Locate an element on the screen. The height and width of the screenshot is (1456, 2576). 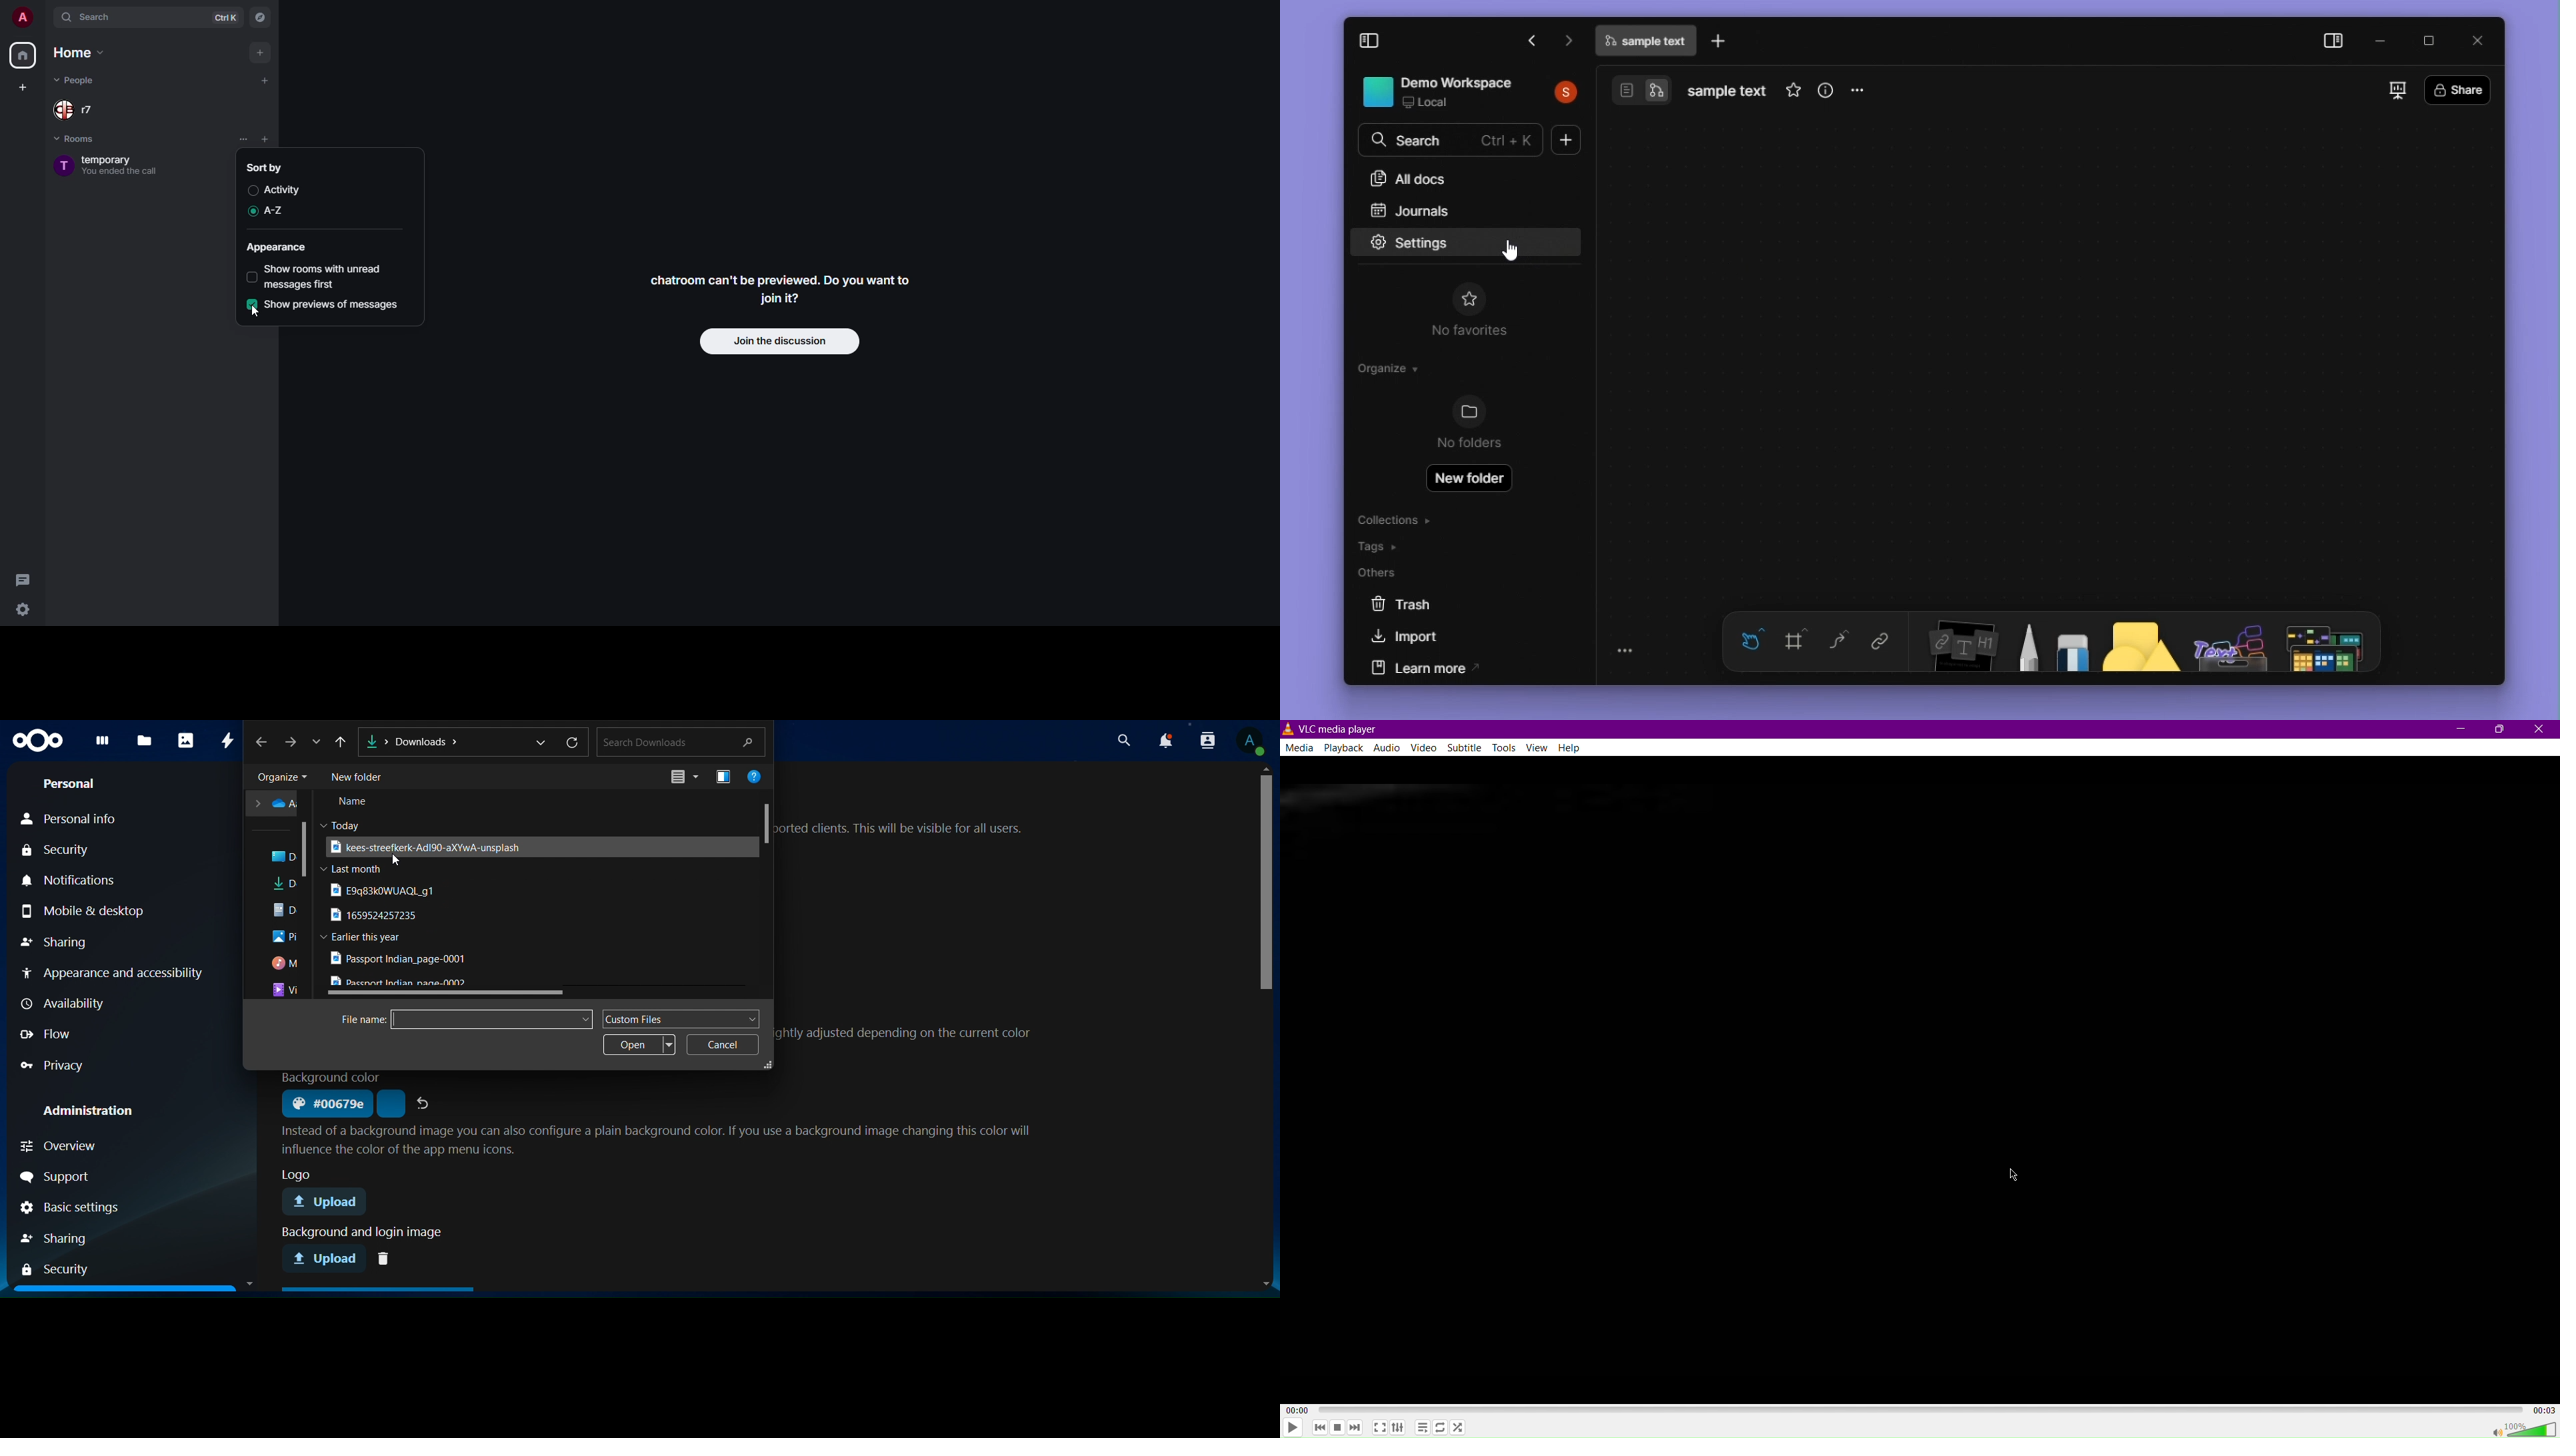
refresh is located at coordinates (573, 744).